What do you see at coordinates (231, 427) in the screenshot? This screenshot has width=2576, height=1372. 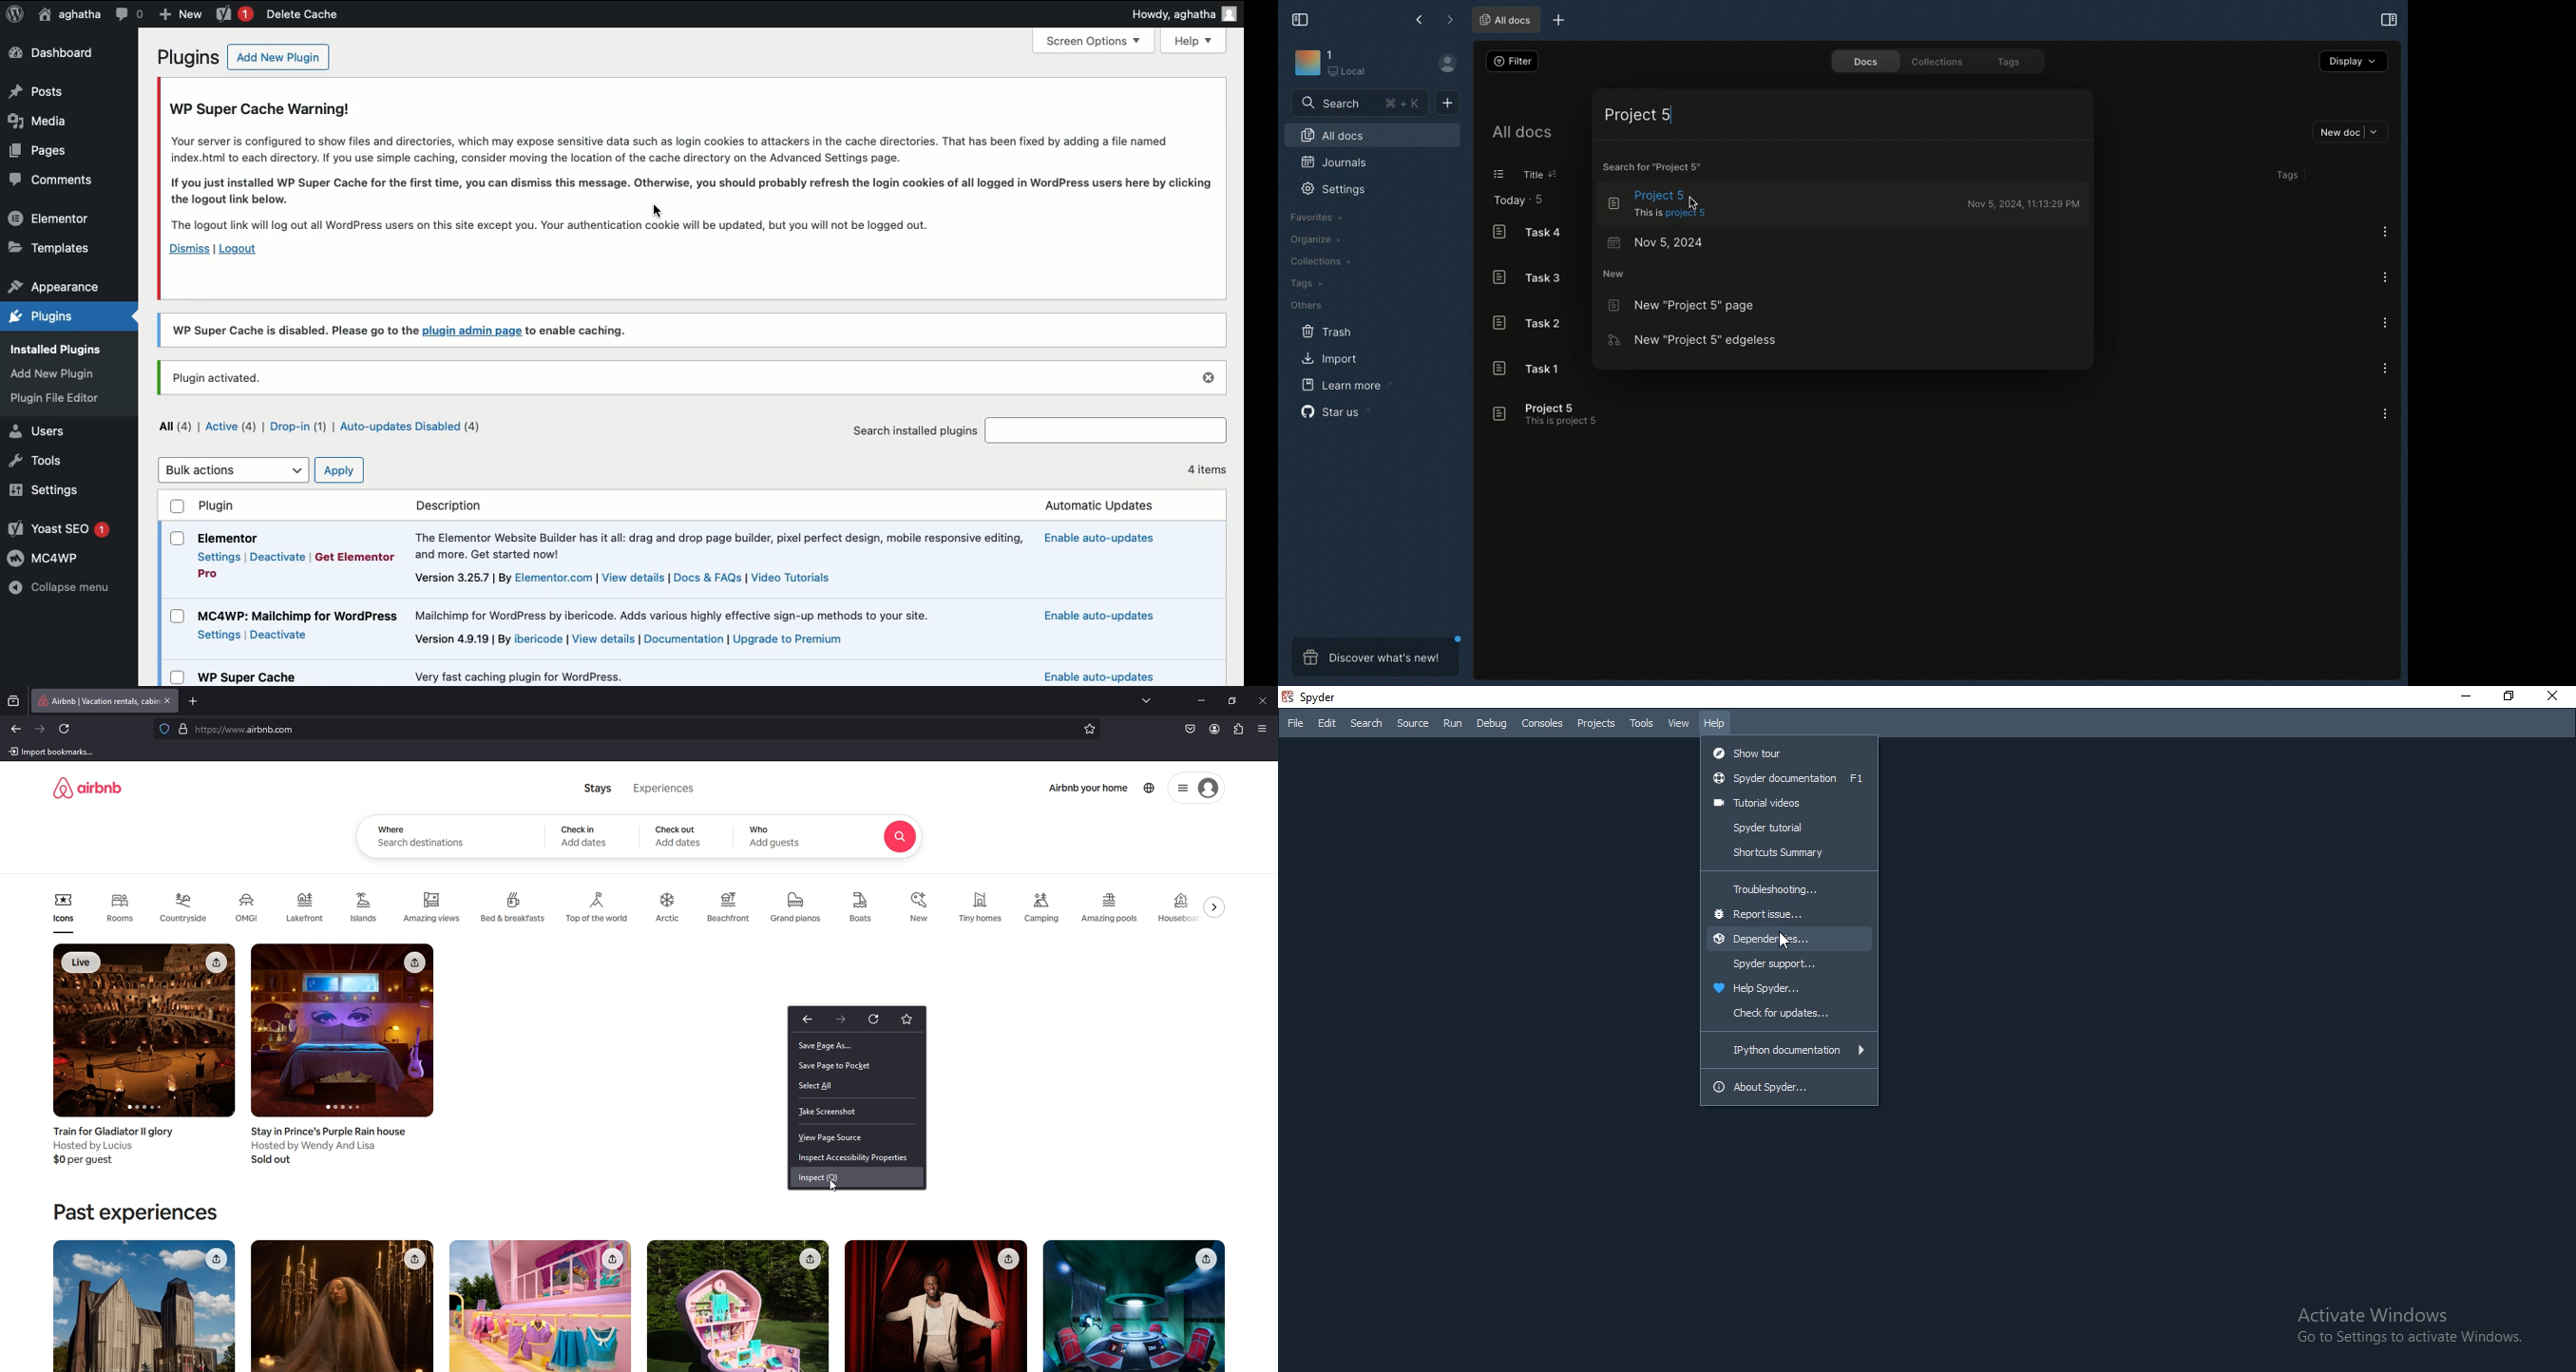 I see `Active` at bounding box center [231, 427].